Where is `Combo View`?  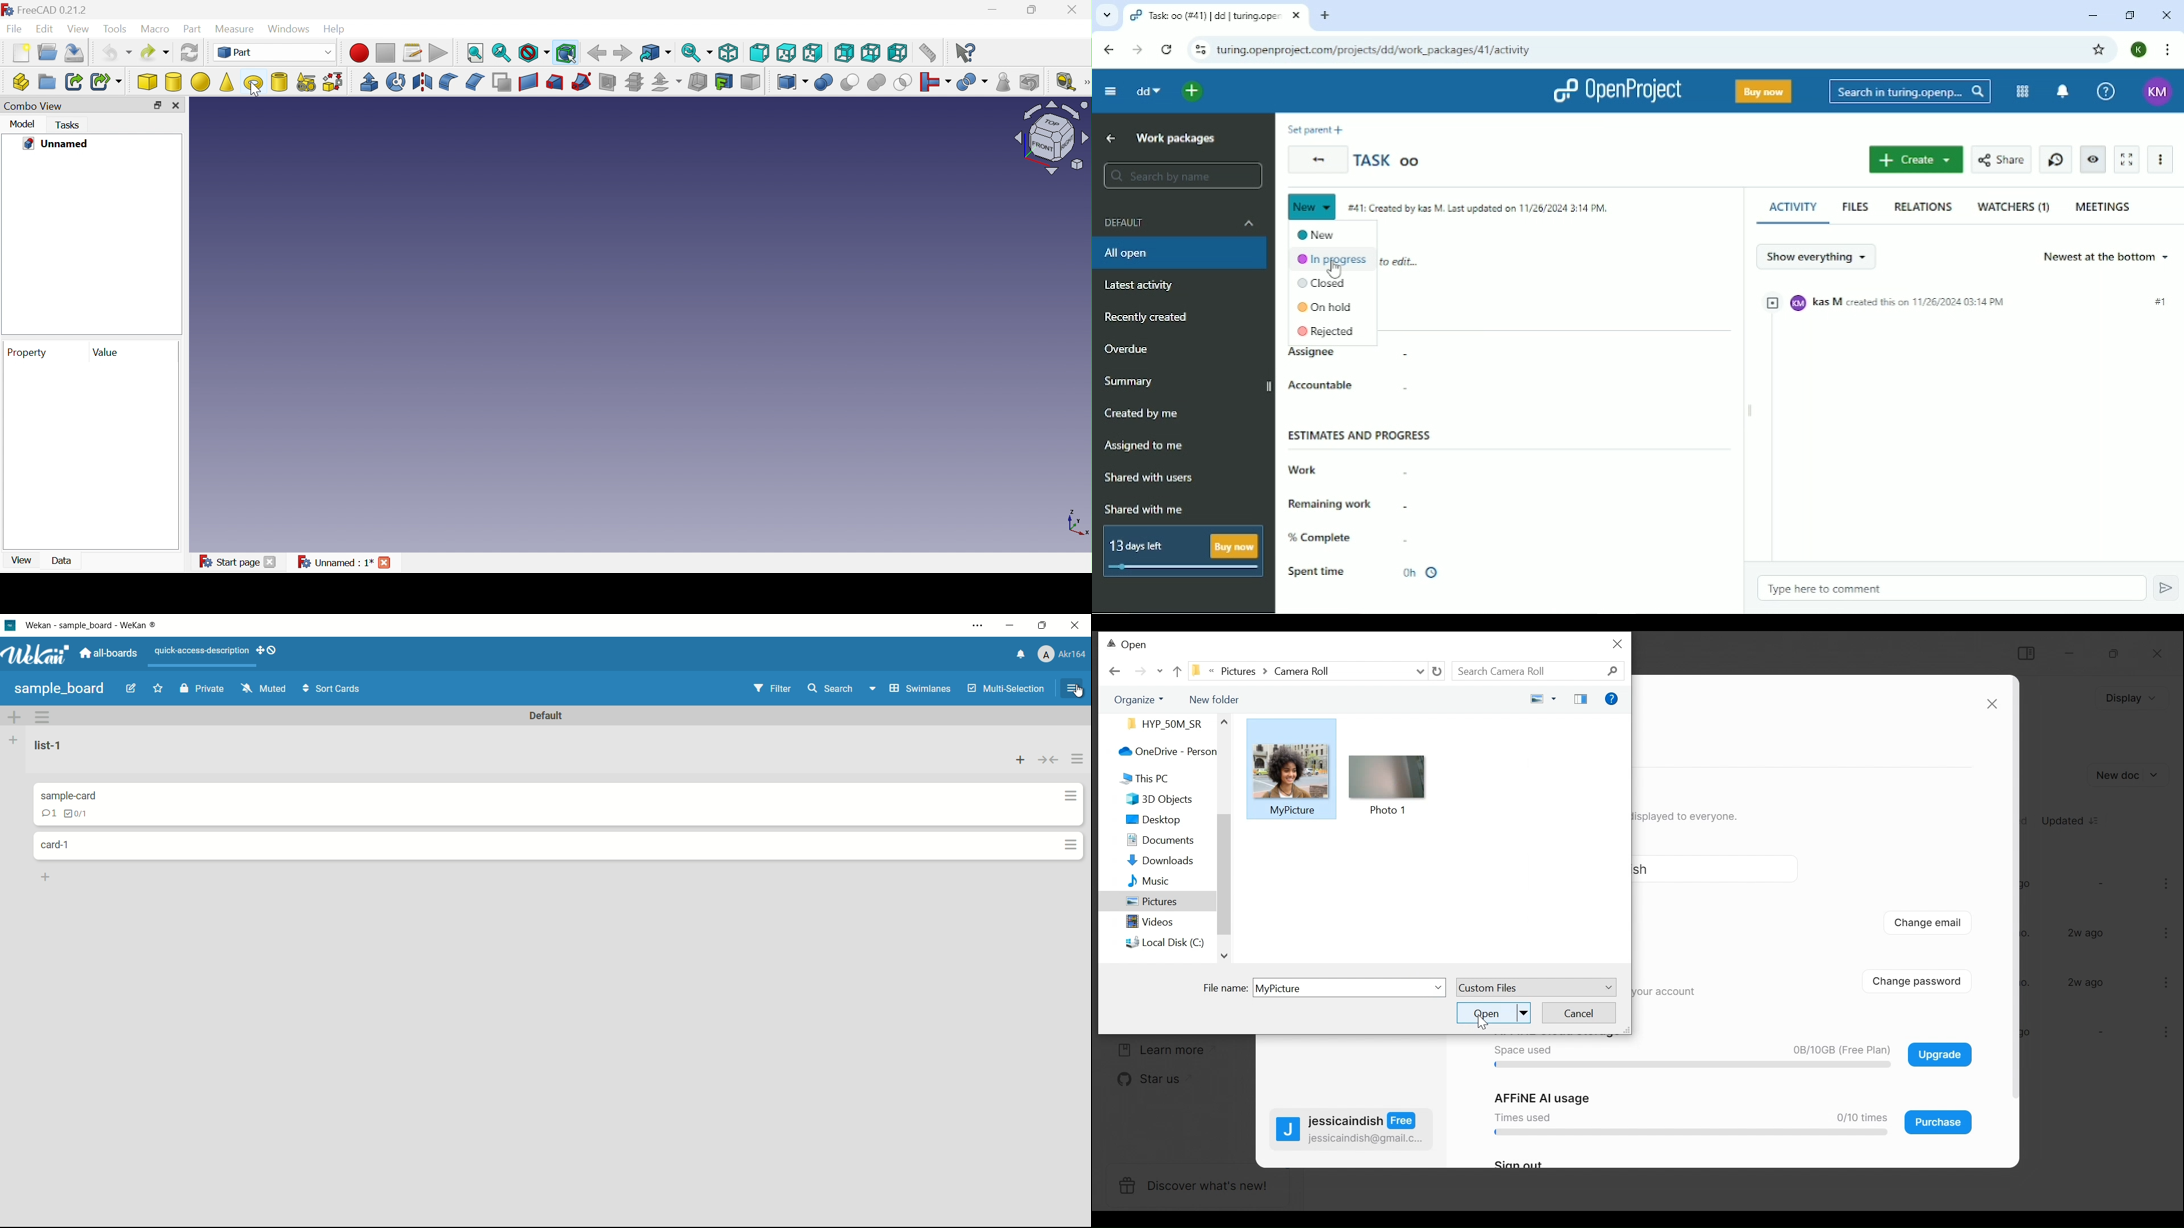 Combo View is located at coordinates (34, 105).